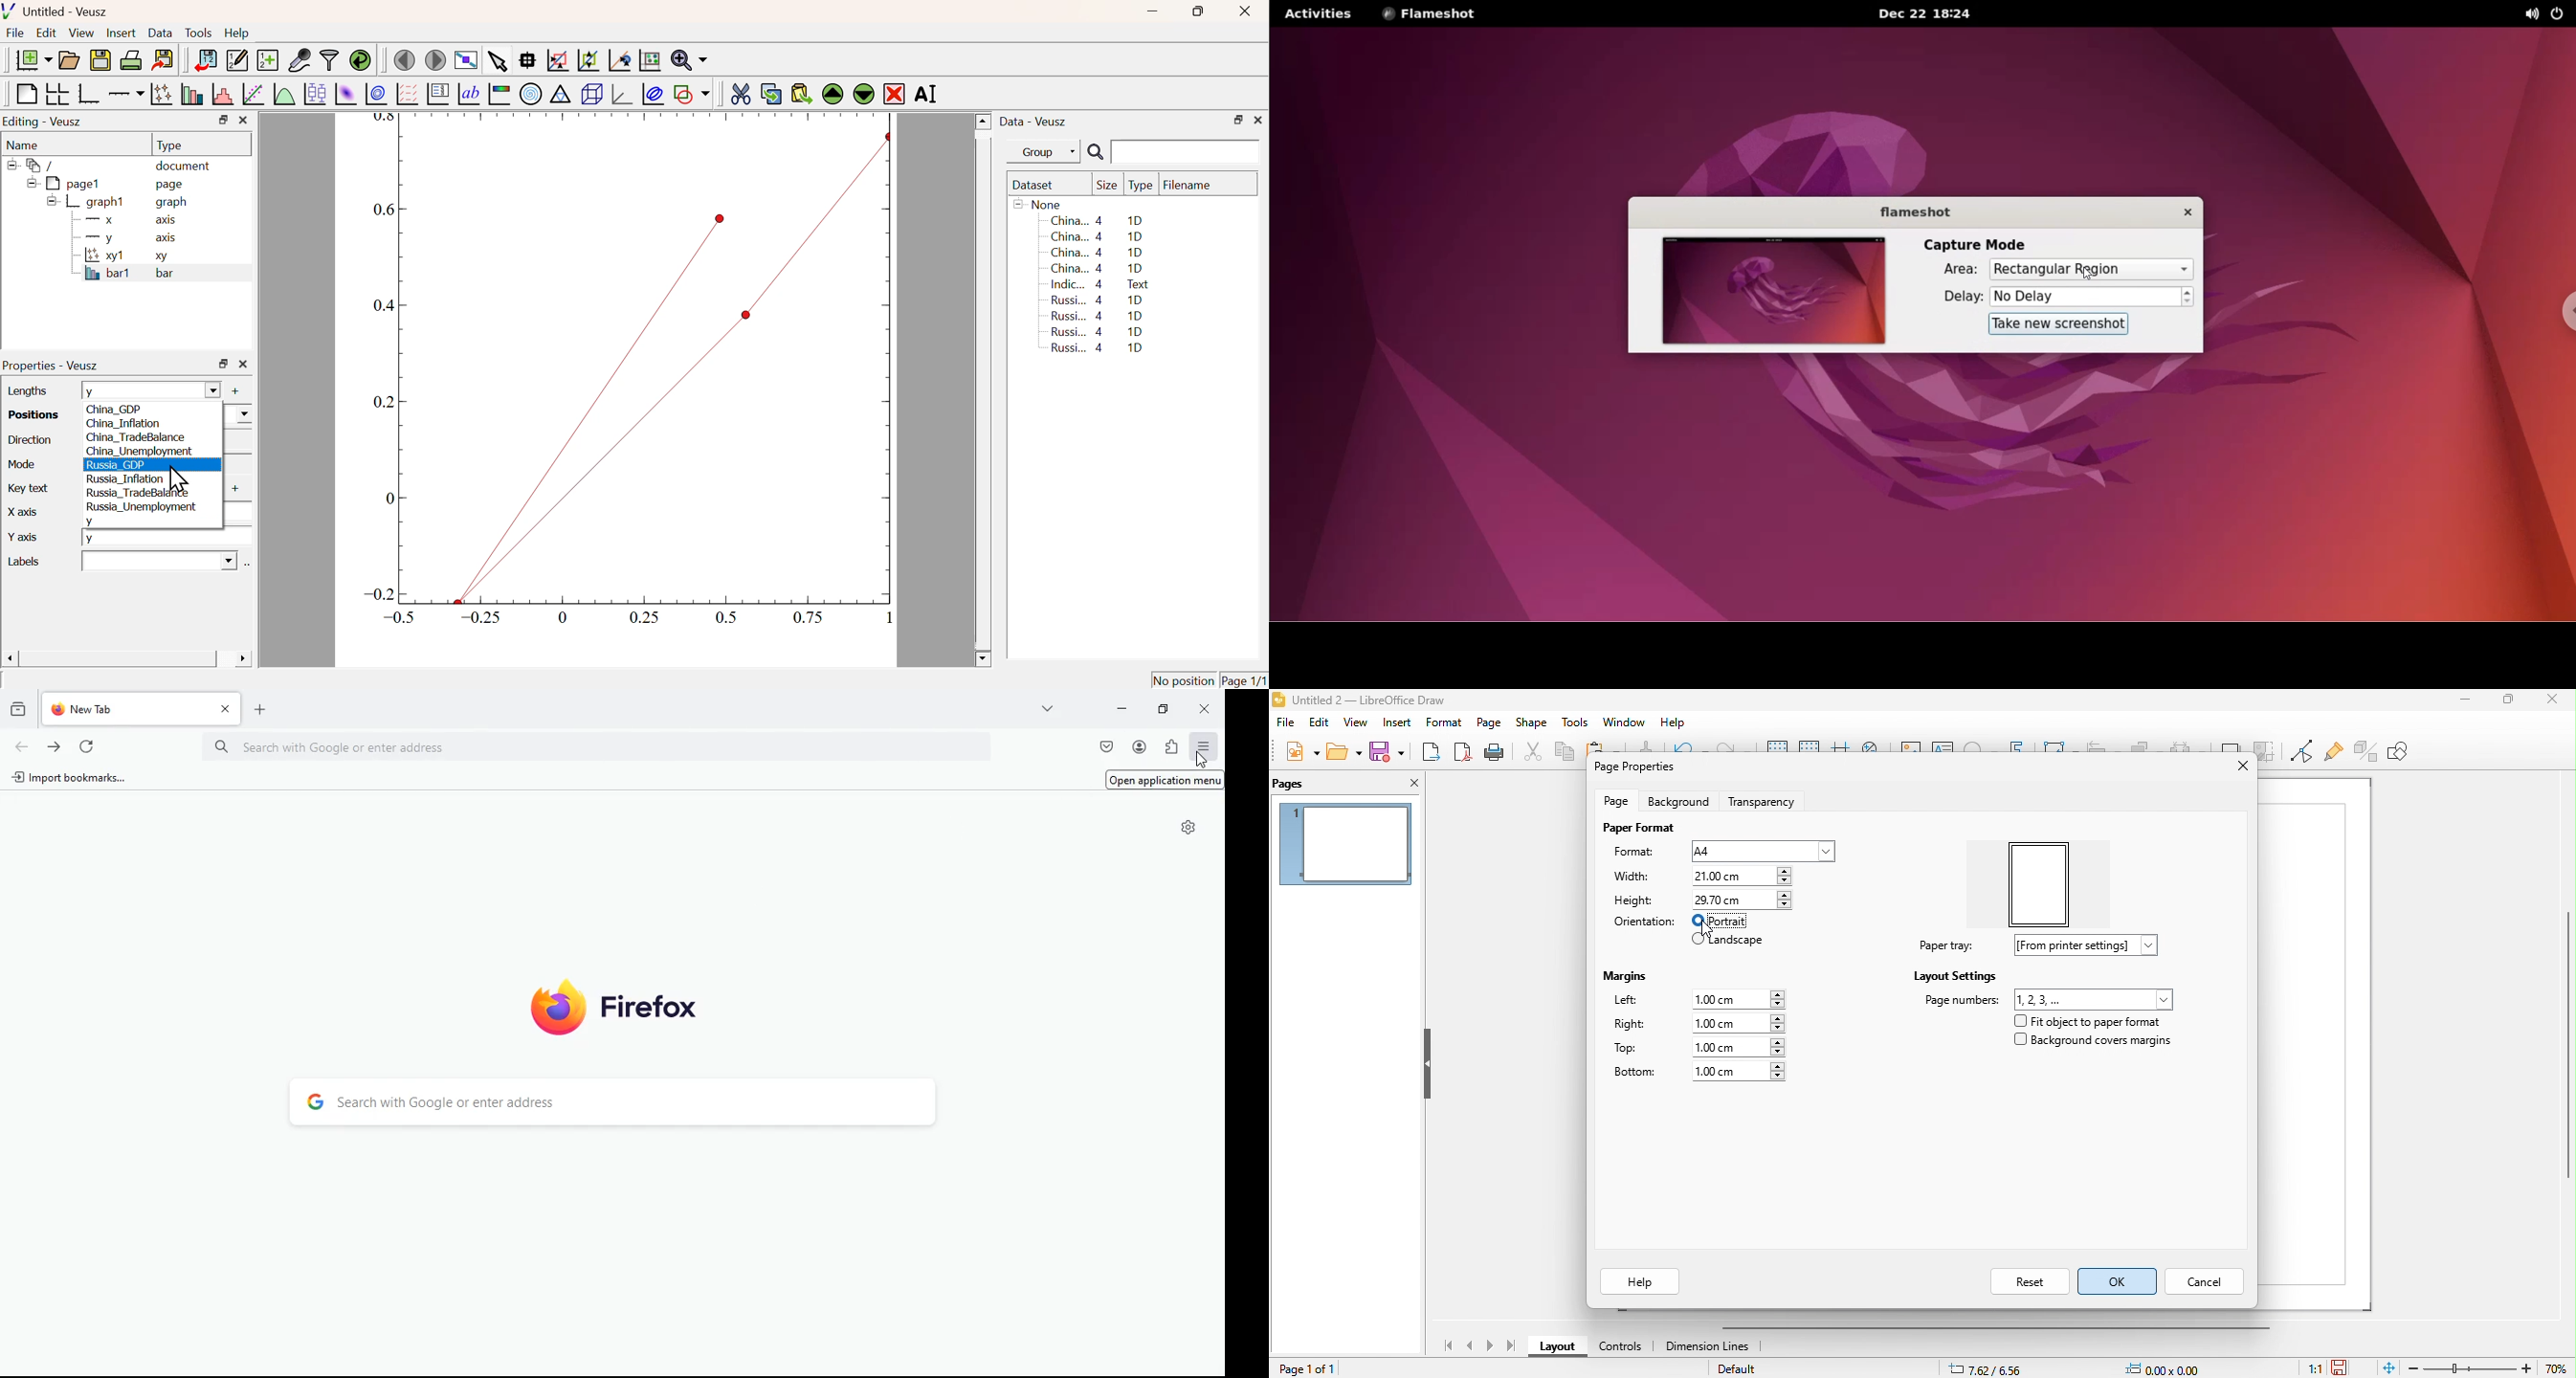 The width and height of the screenshot is (2576, 1400). What do you see at coordinates (557, 60) in the screenshot?
I see `Draw rectangle to zoom graph axis` at bounding box center [557, 60].